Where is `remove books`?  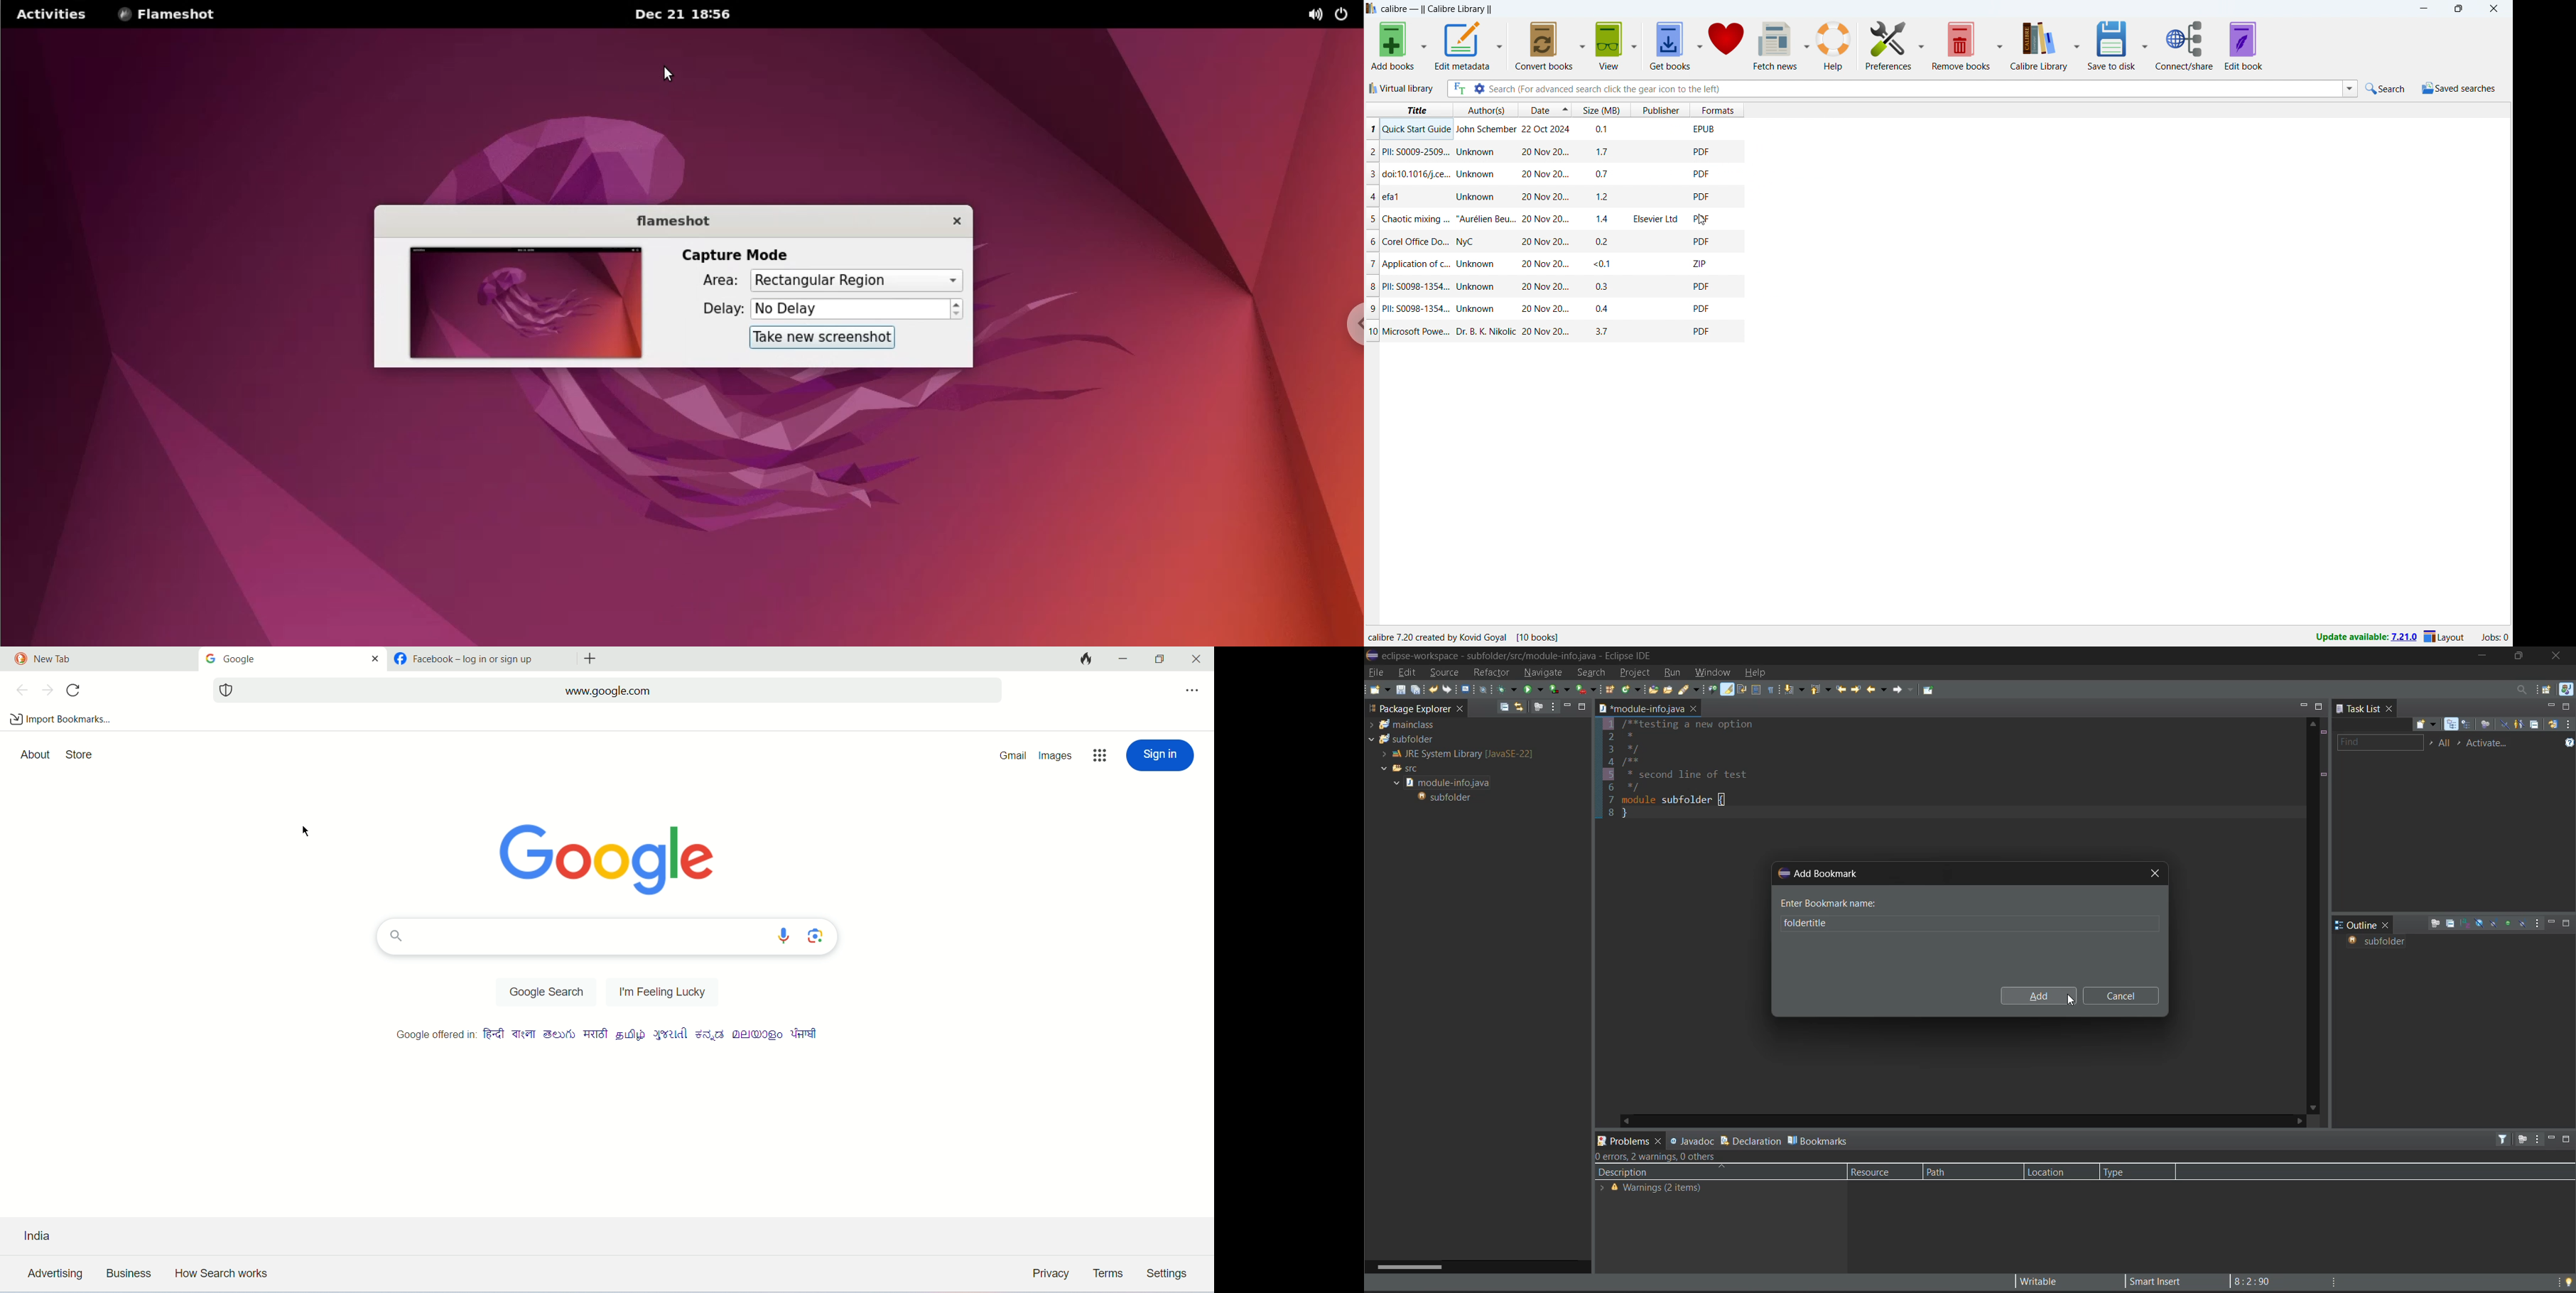
remove books is located at coordinates (1888, 44).